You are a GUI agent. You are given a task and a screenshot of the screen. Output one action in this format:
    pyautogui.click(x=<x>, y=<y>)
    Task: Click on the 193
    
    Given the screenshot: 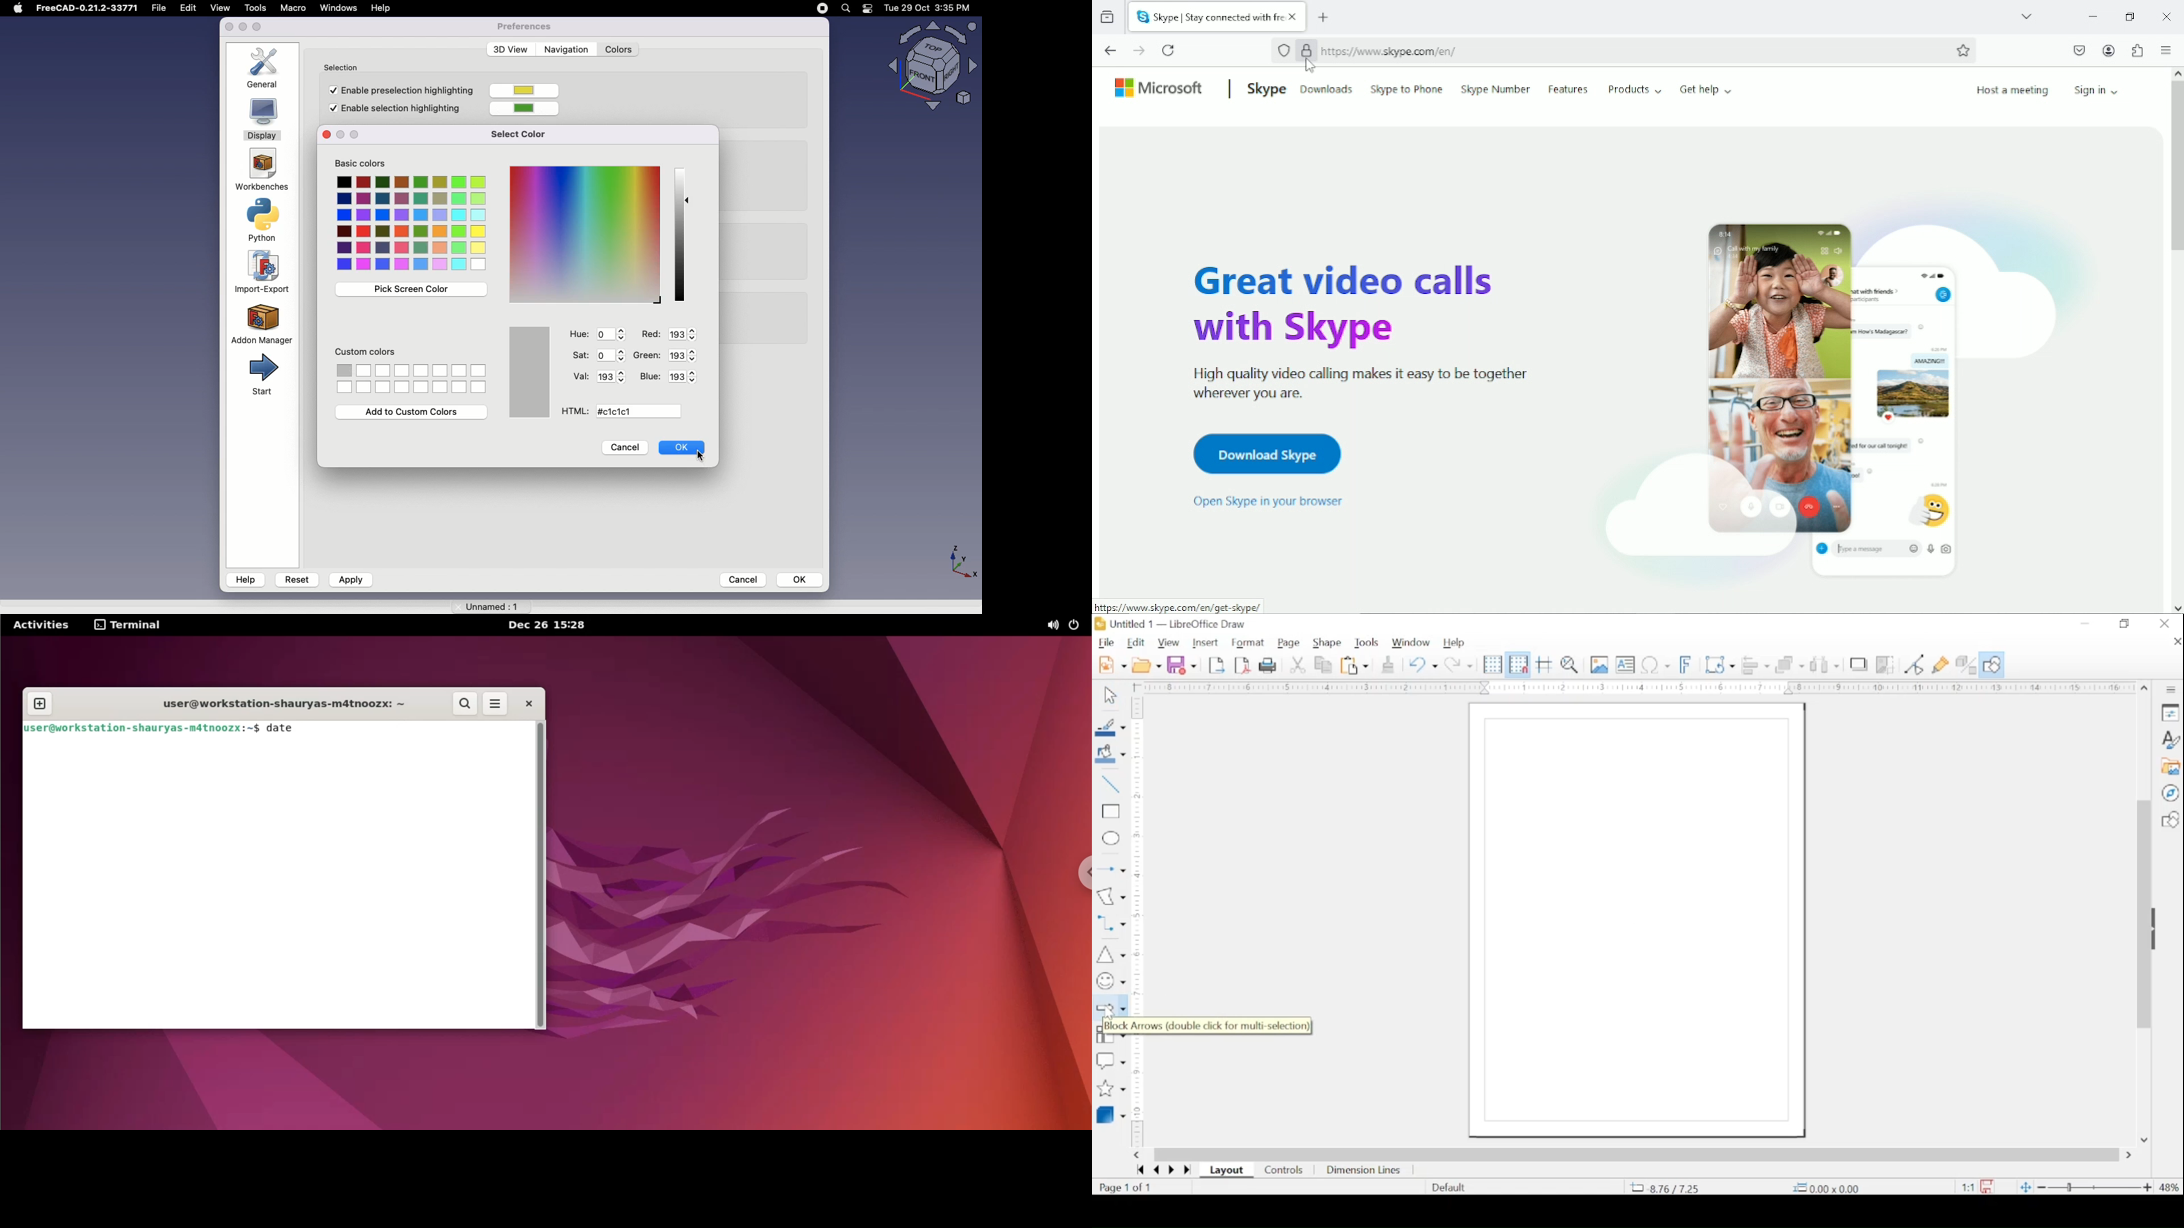 What is the action you would take?
    pyautogui.click(x=681, y=334)
    